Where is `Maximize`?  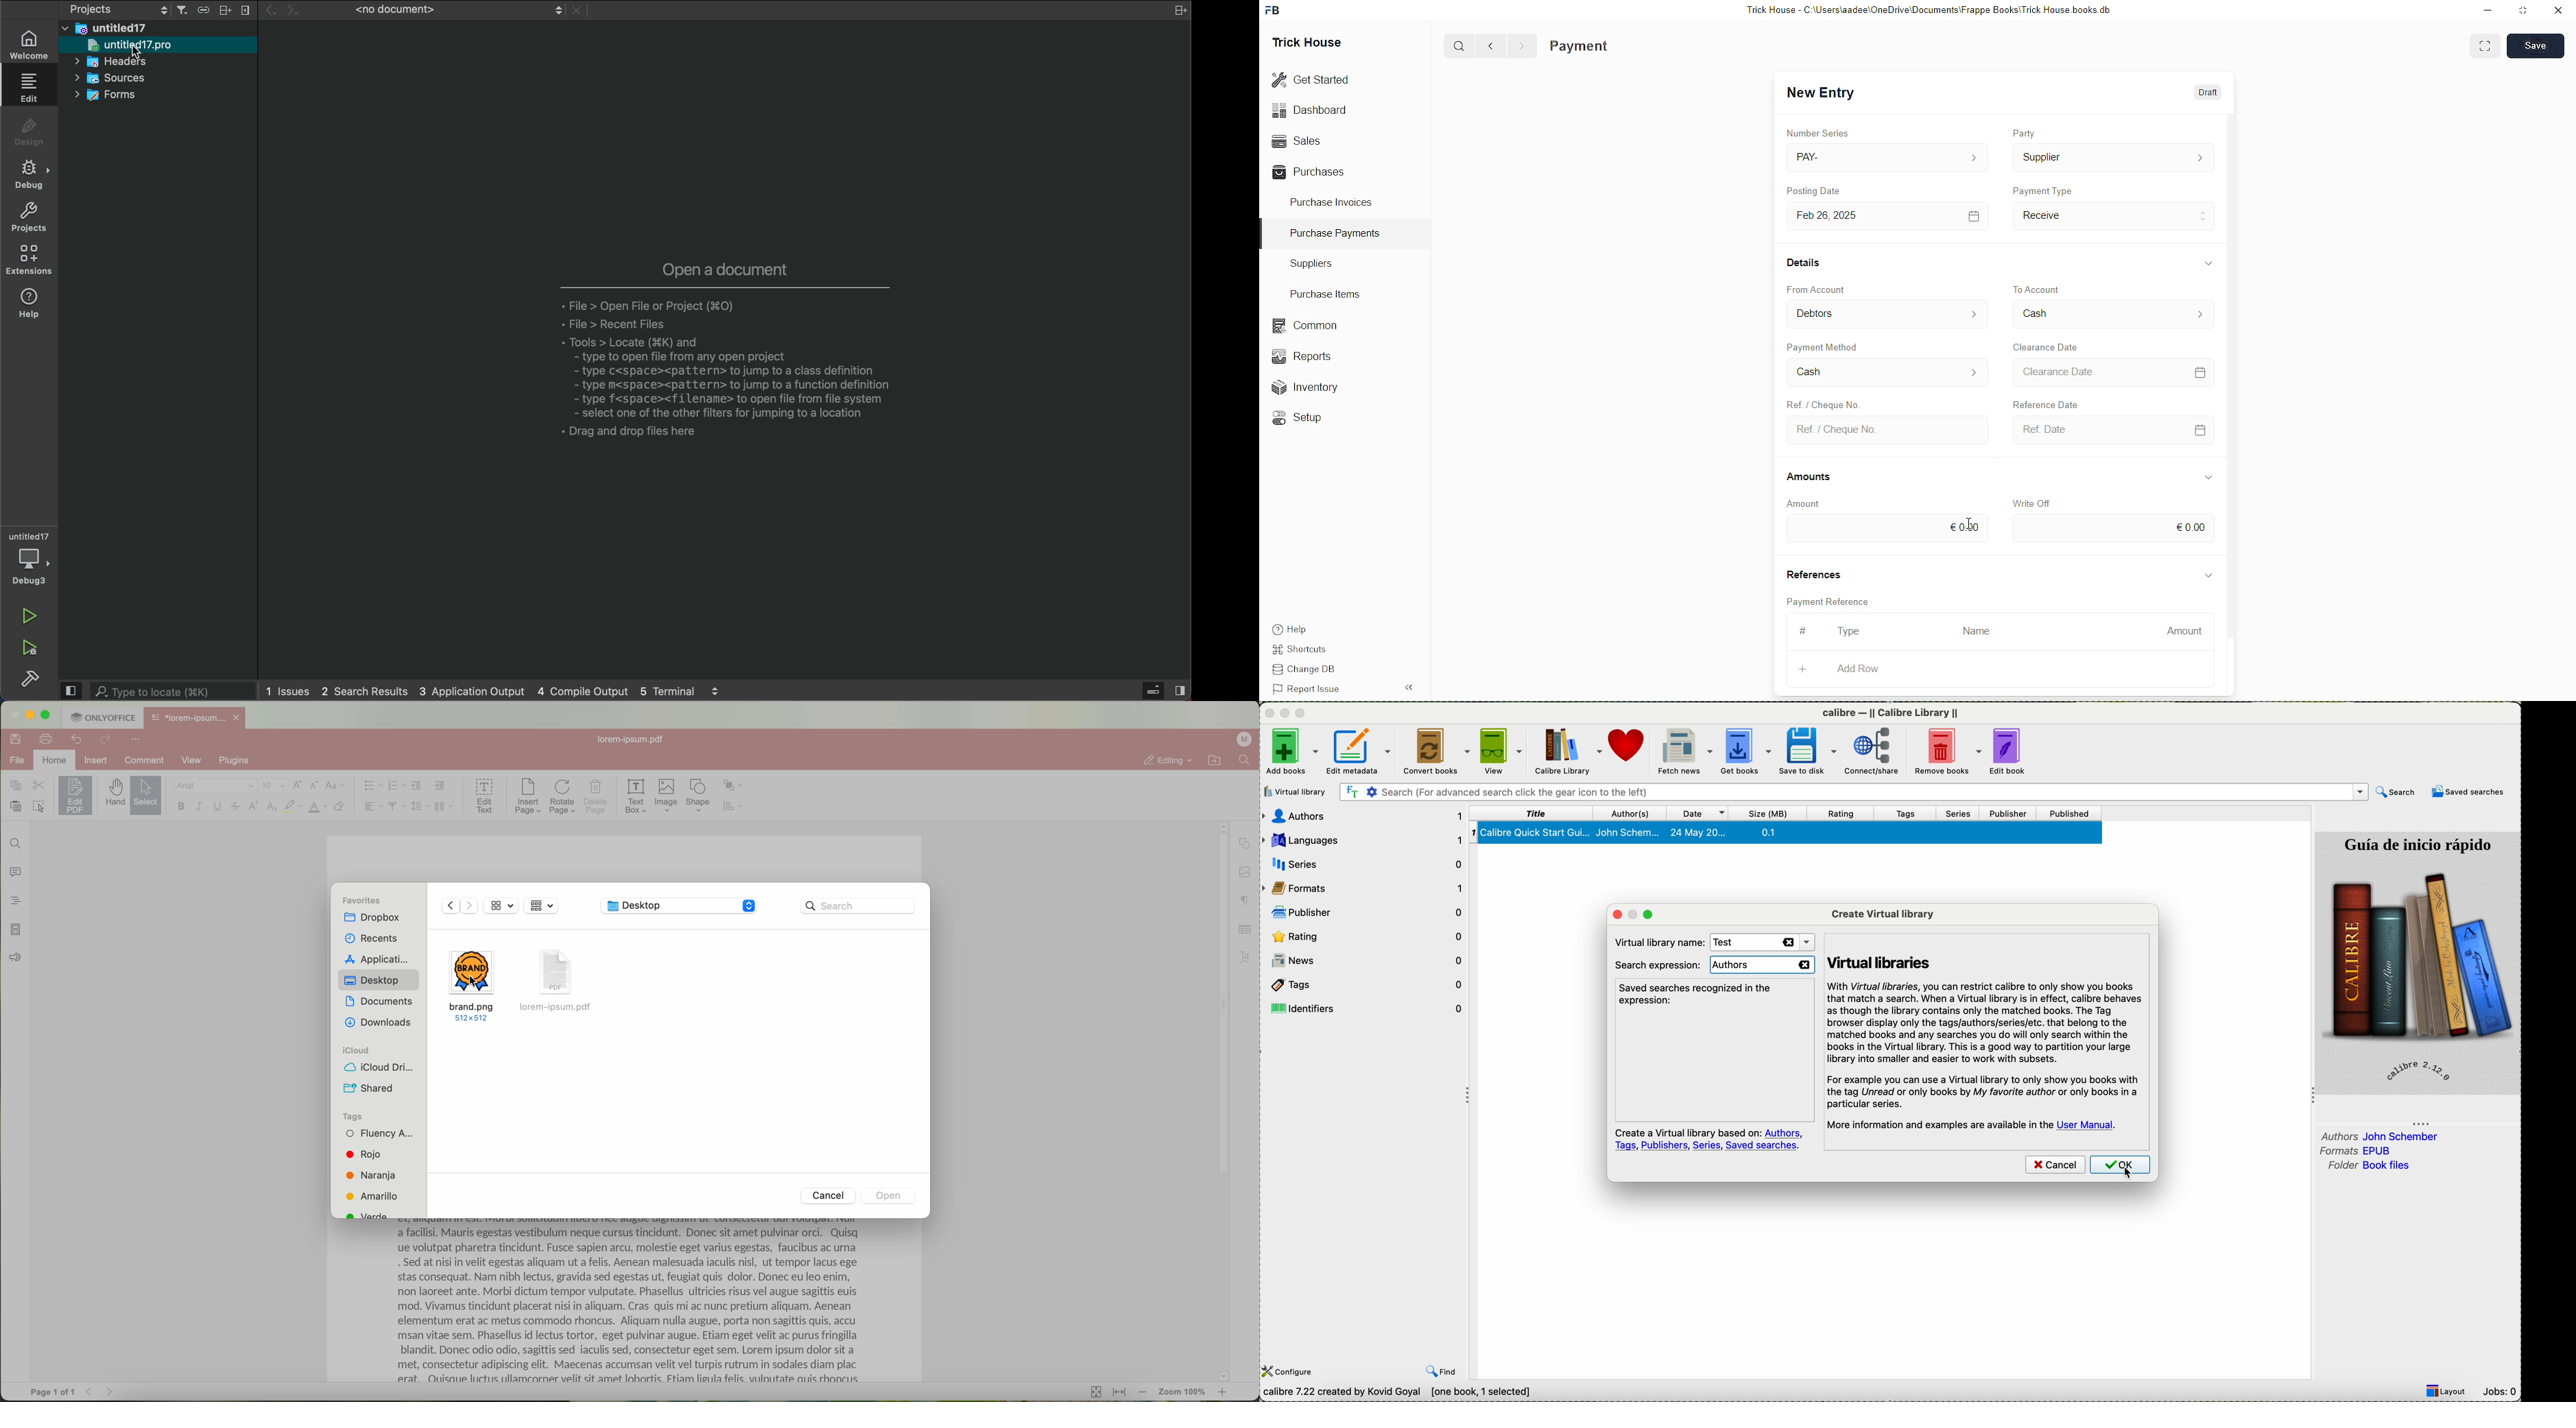 Maximize is located at coordinates (2524, 13).